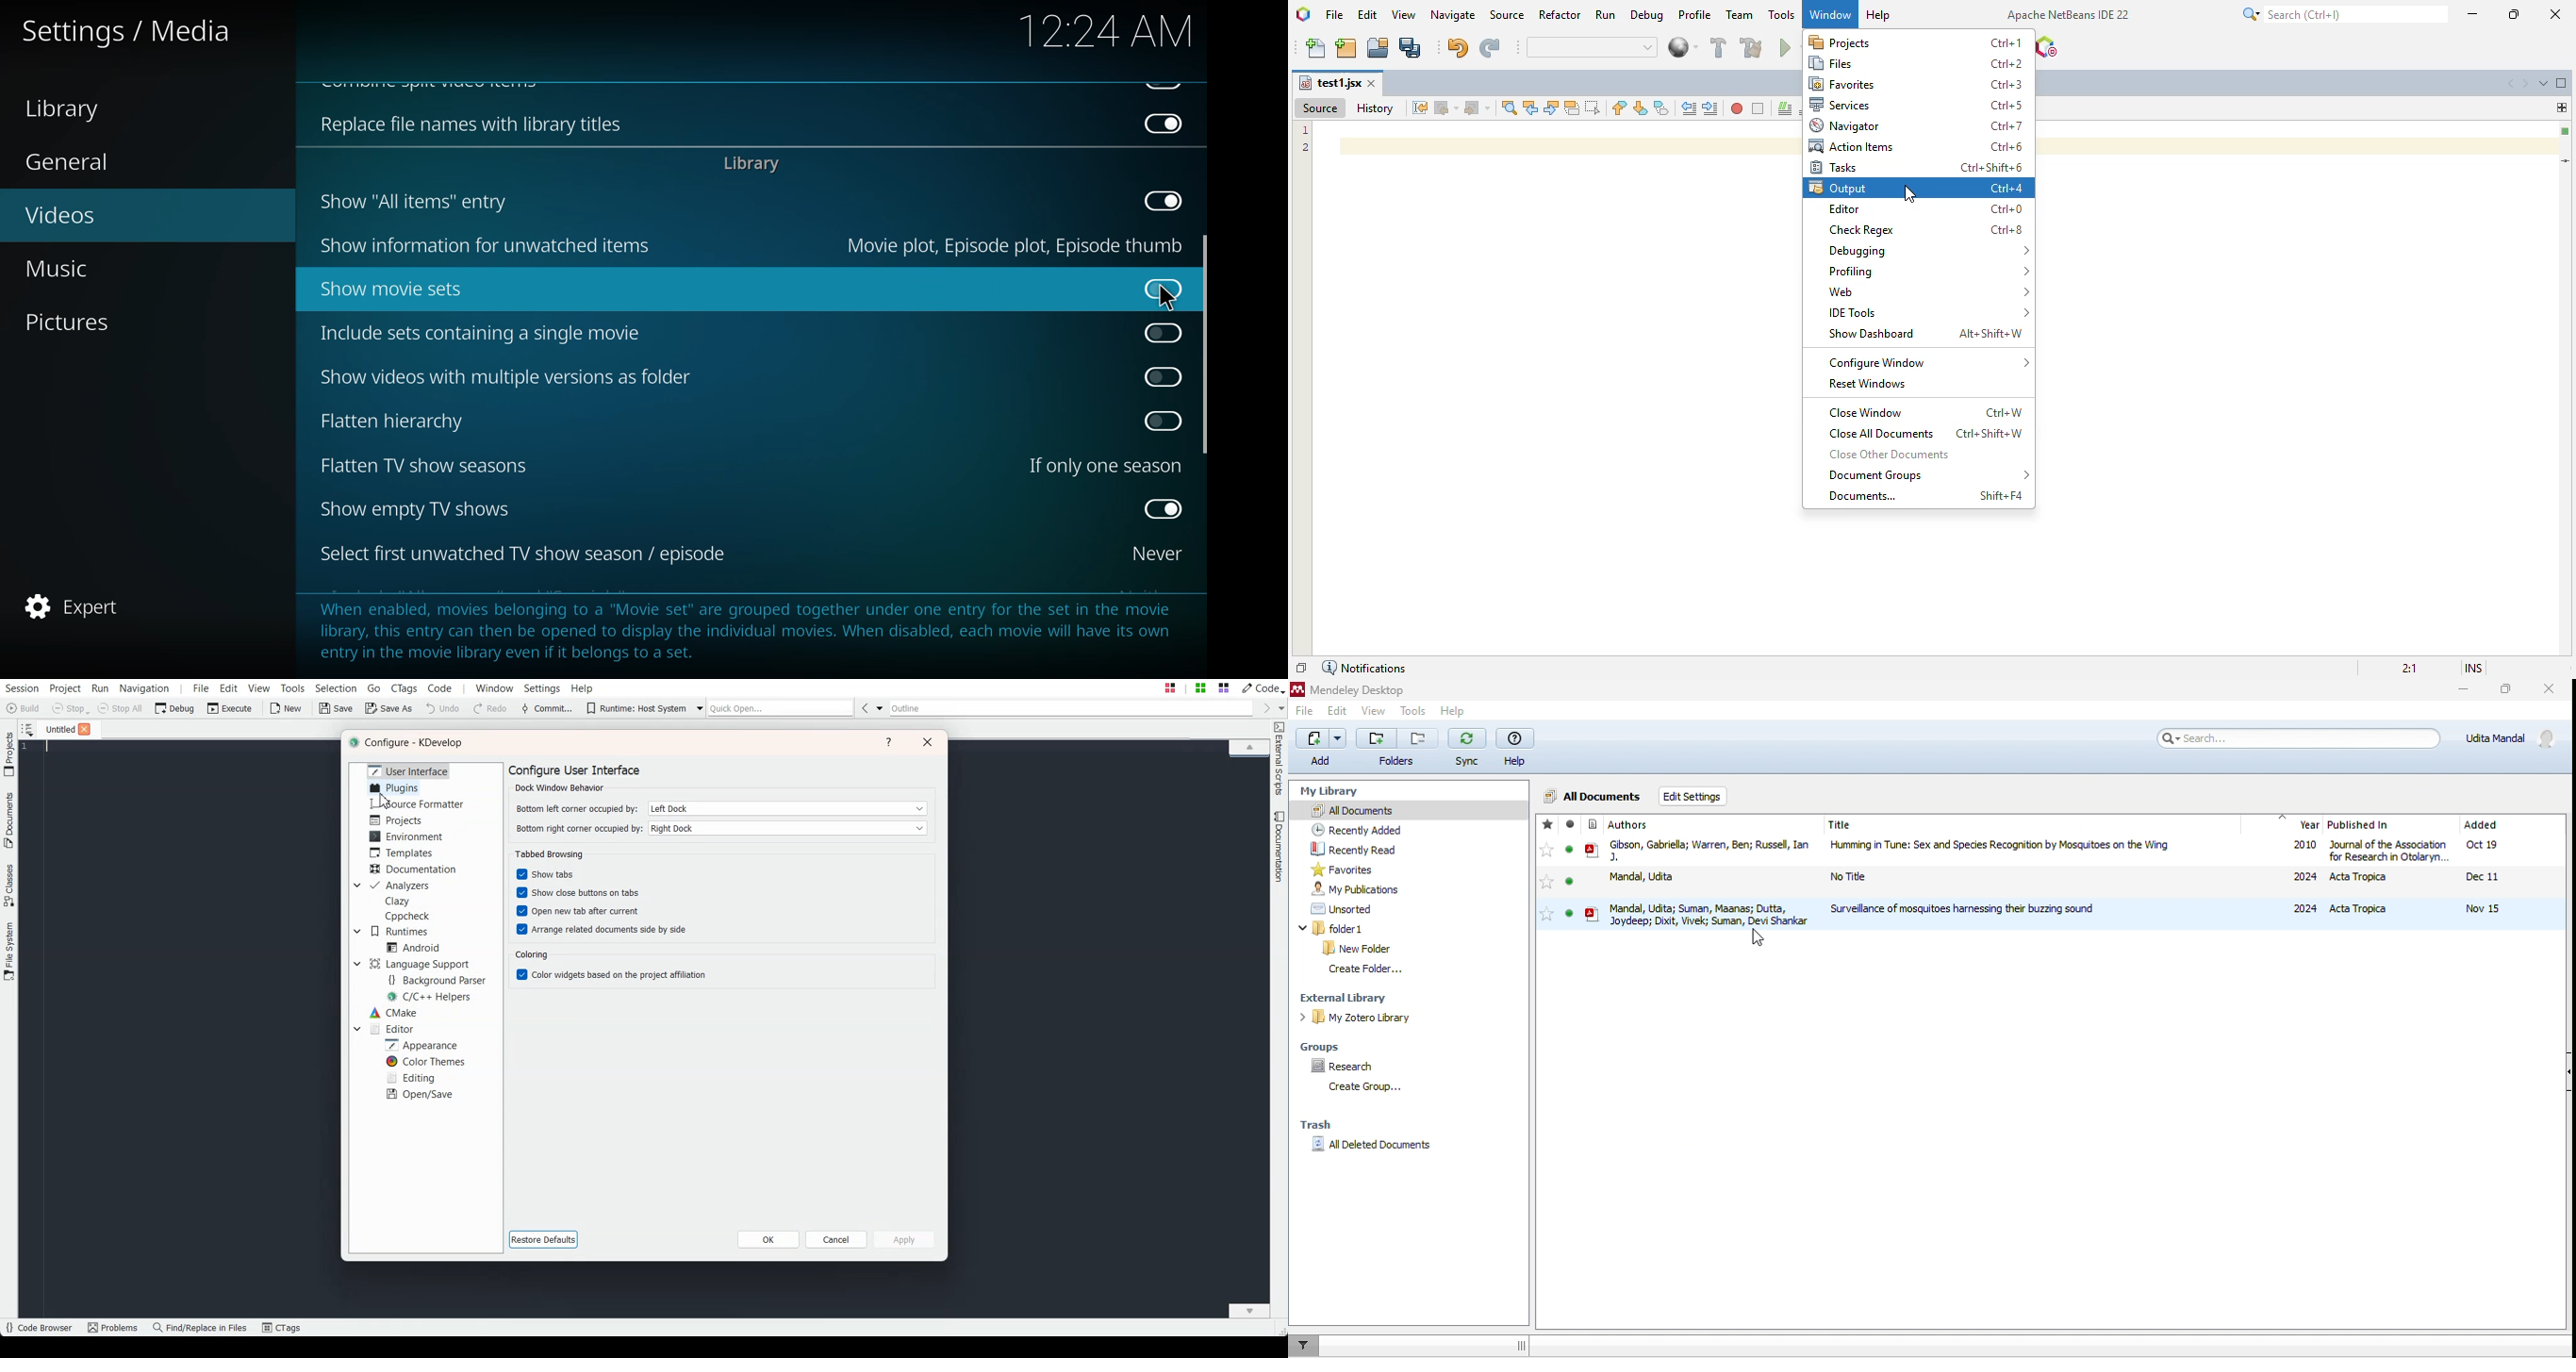 The width and height of the screenshot is (2576, 1372). I want to click on all documents, so click(1406, 810).